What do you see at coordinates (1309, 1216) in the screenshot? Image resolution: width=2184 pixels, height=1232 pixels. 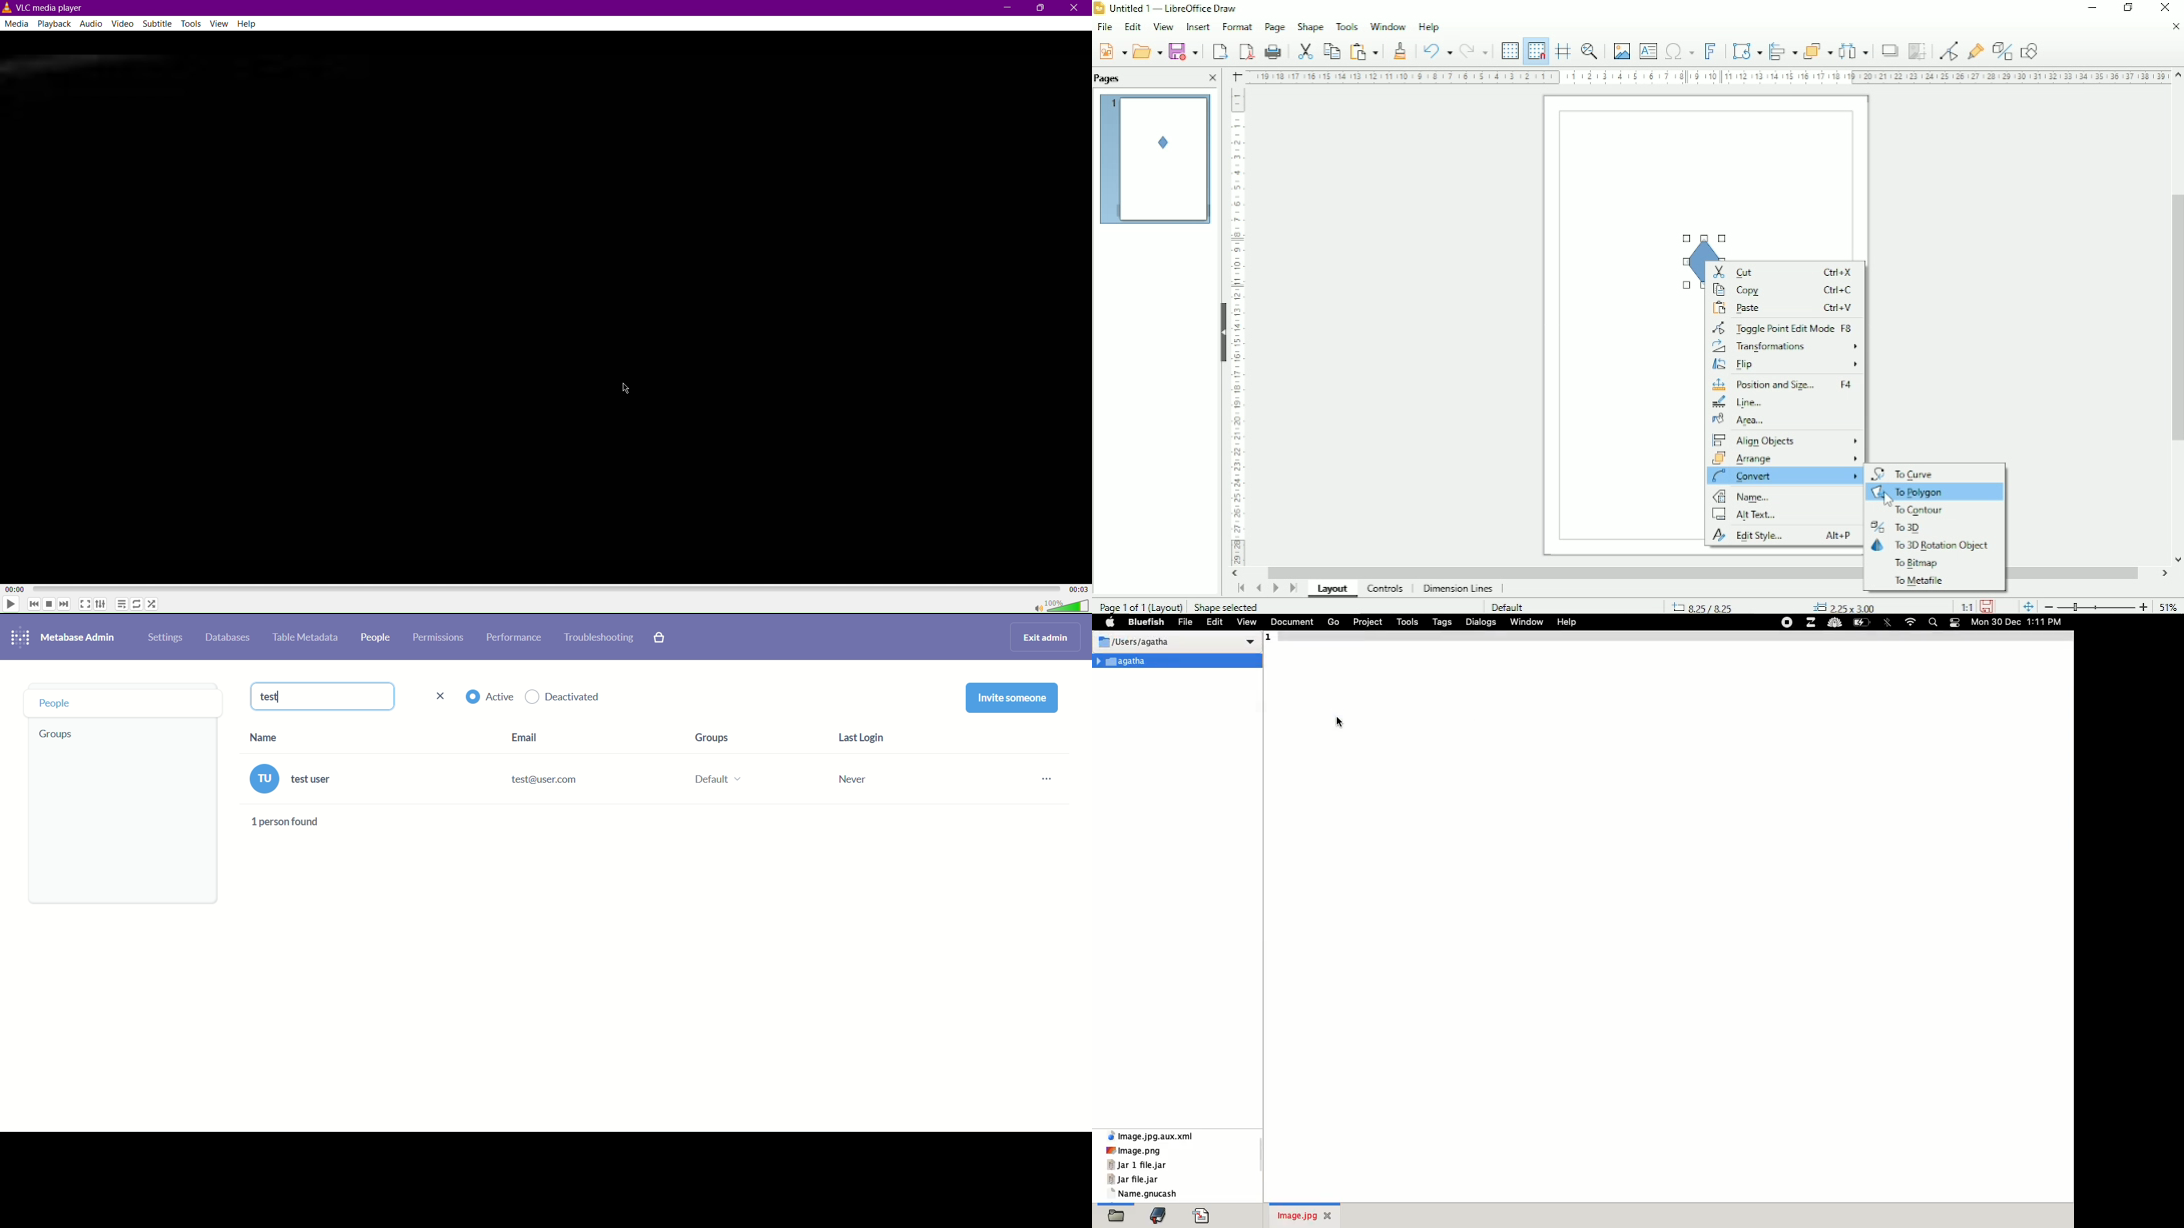 I see `image.jpg` at bounding box center [1309, 1216].